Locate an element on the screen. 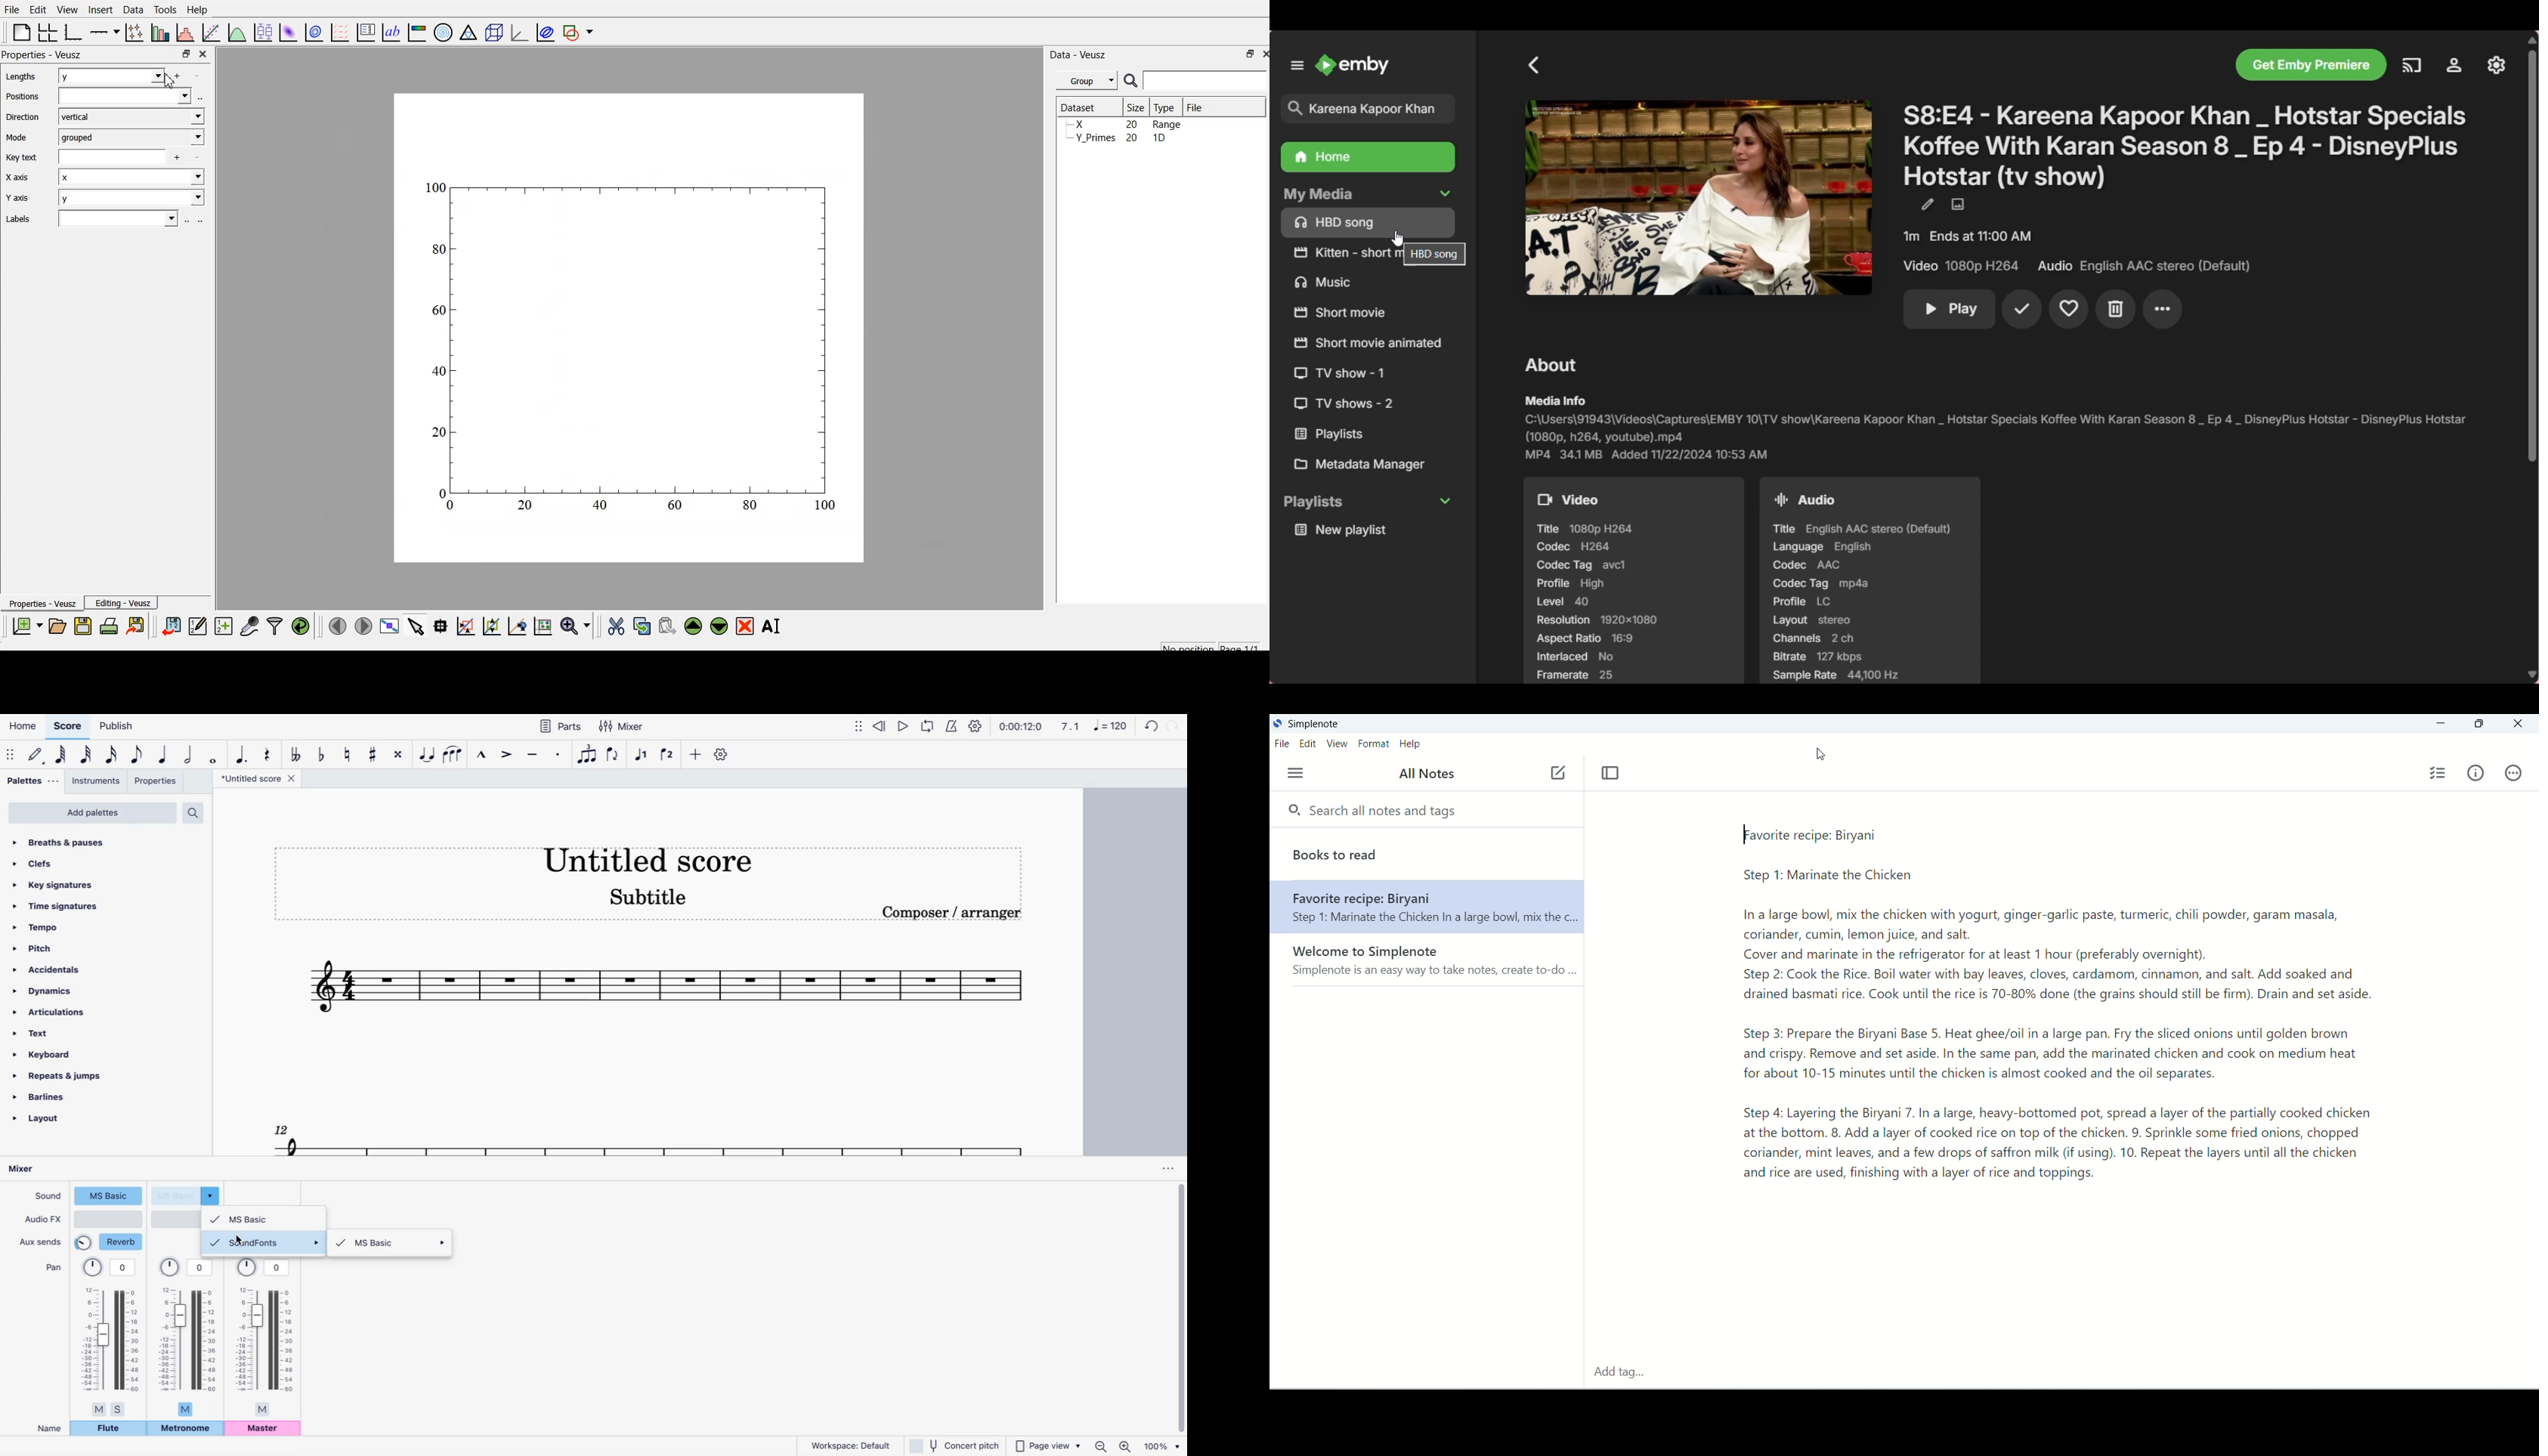 The image size is (2548, 1456). Direction vertical is located at coordinates (105, 117).